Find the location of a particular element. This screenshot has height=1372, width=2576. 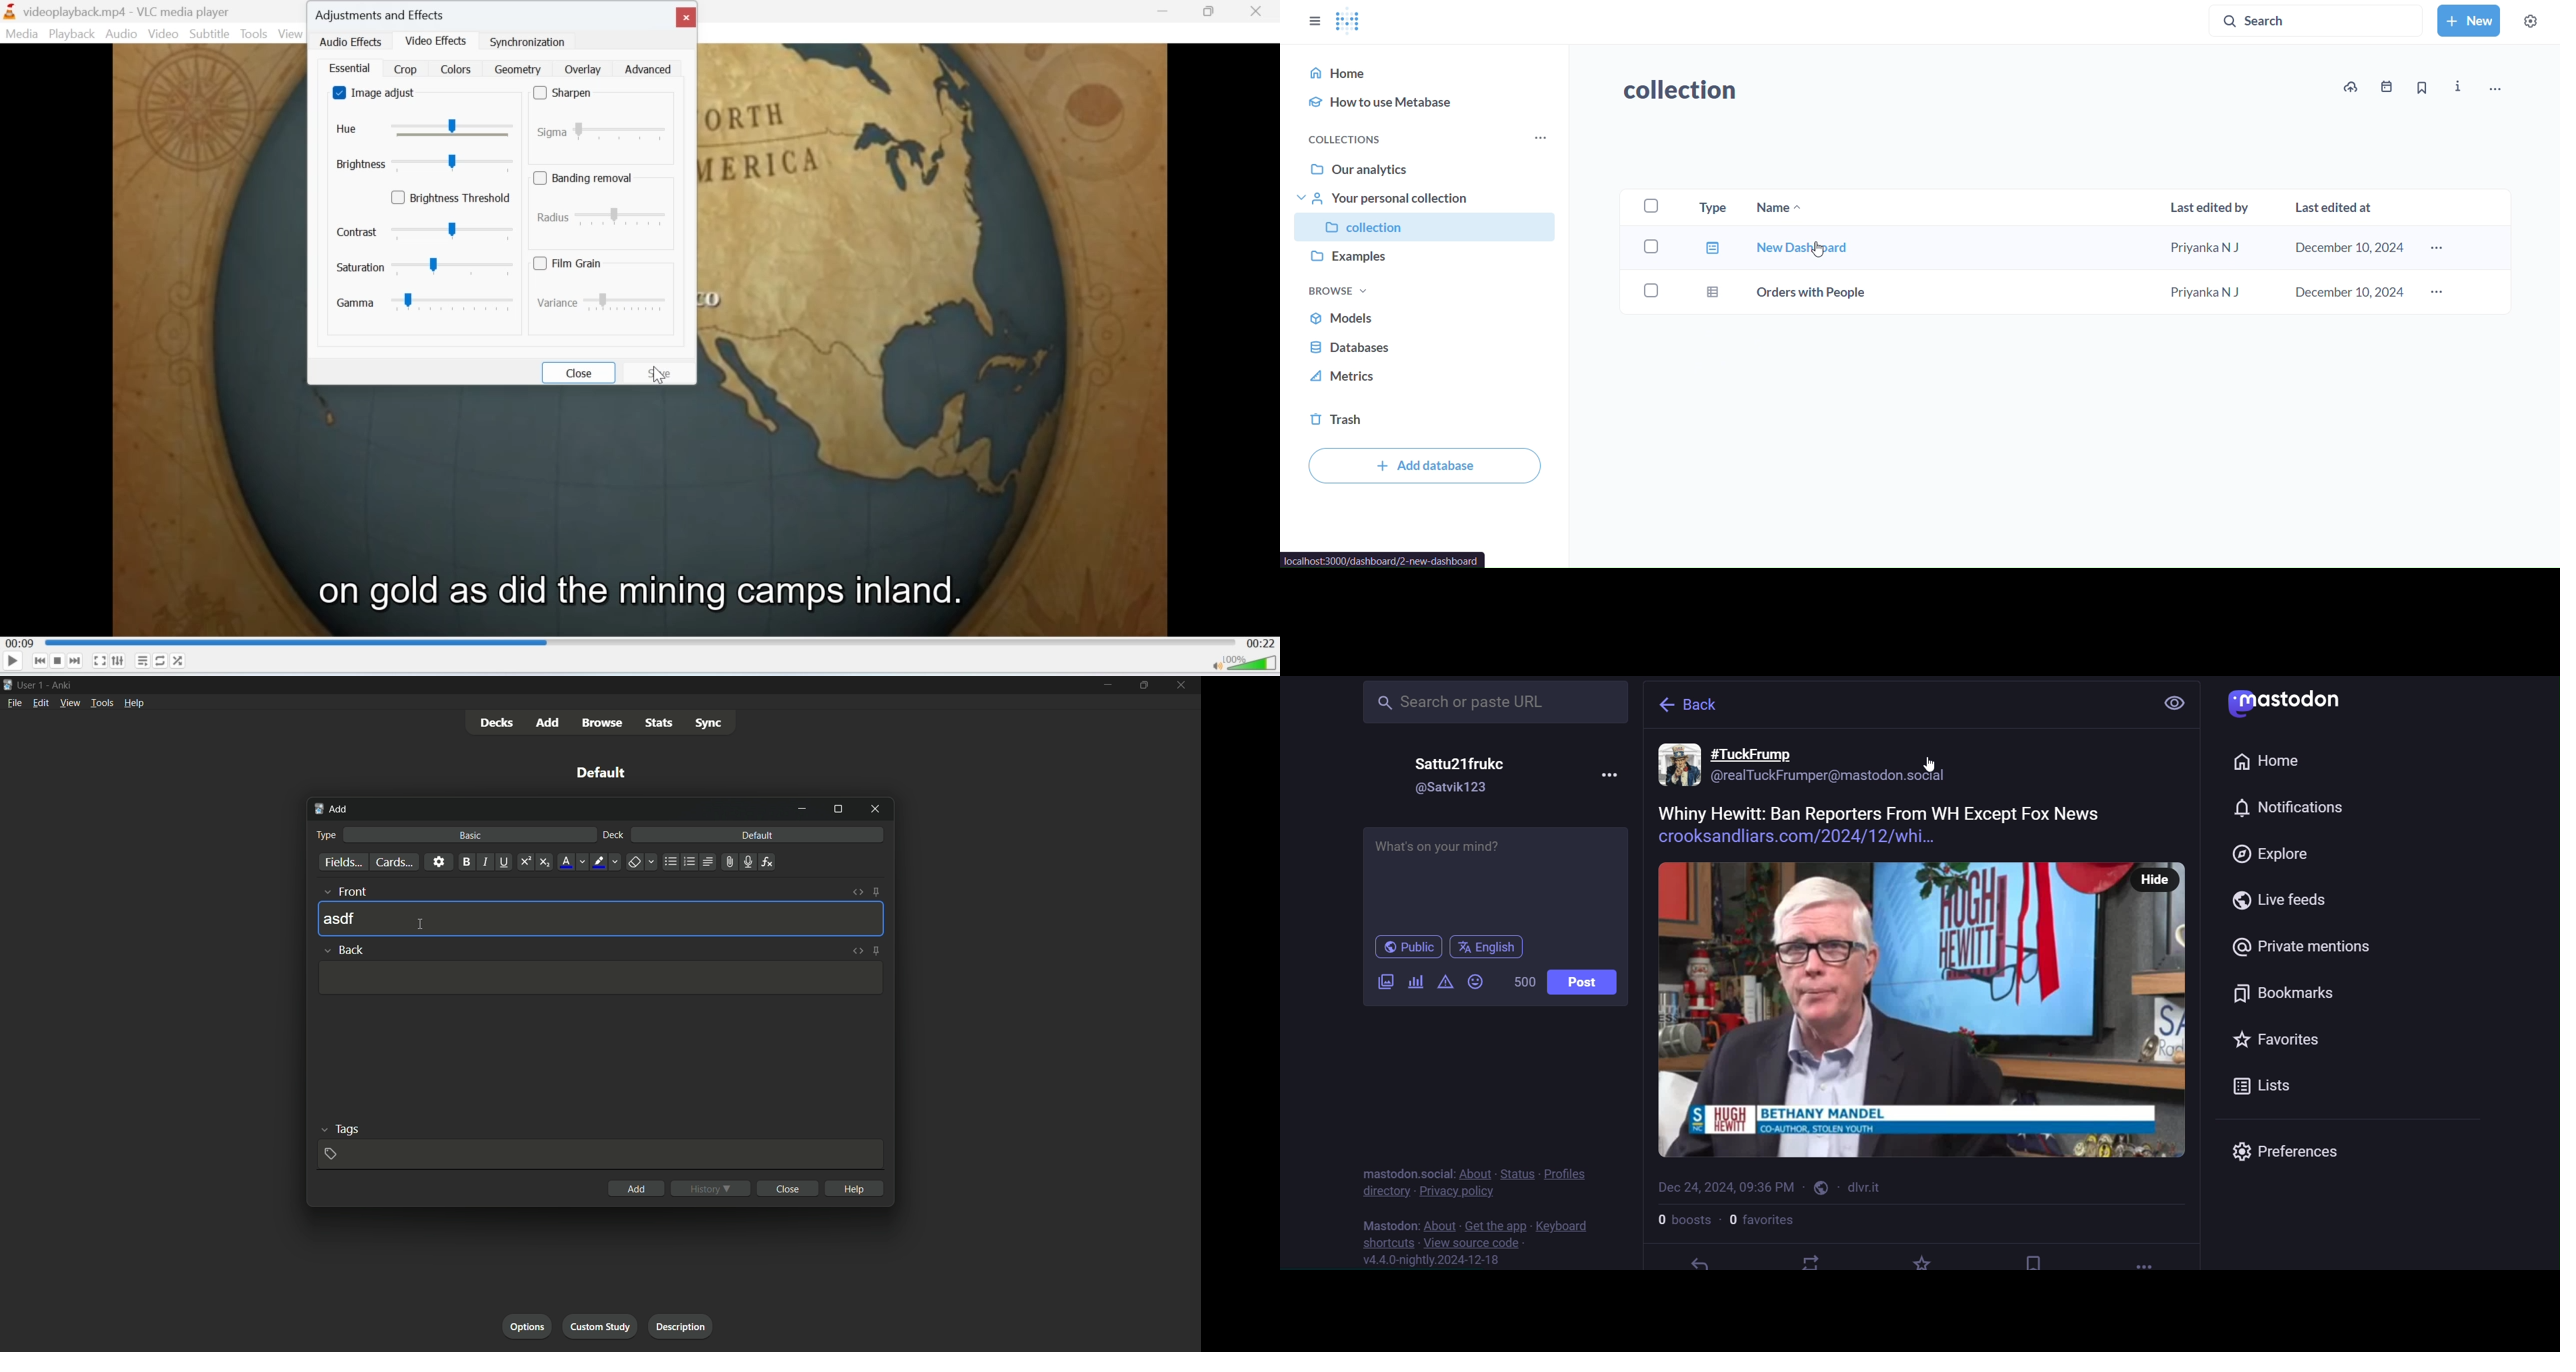

browse is located at coordinates (603, 723).